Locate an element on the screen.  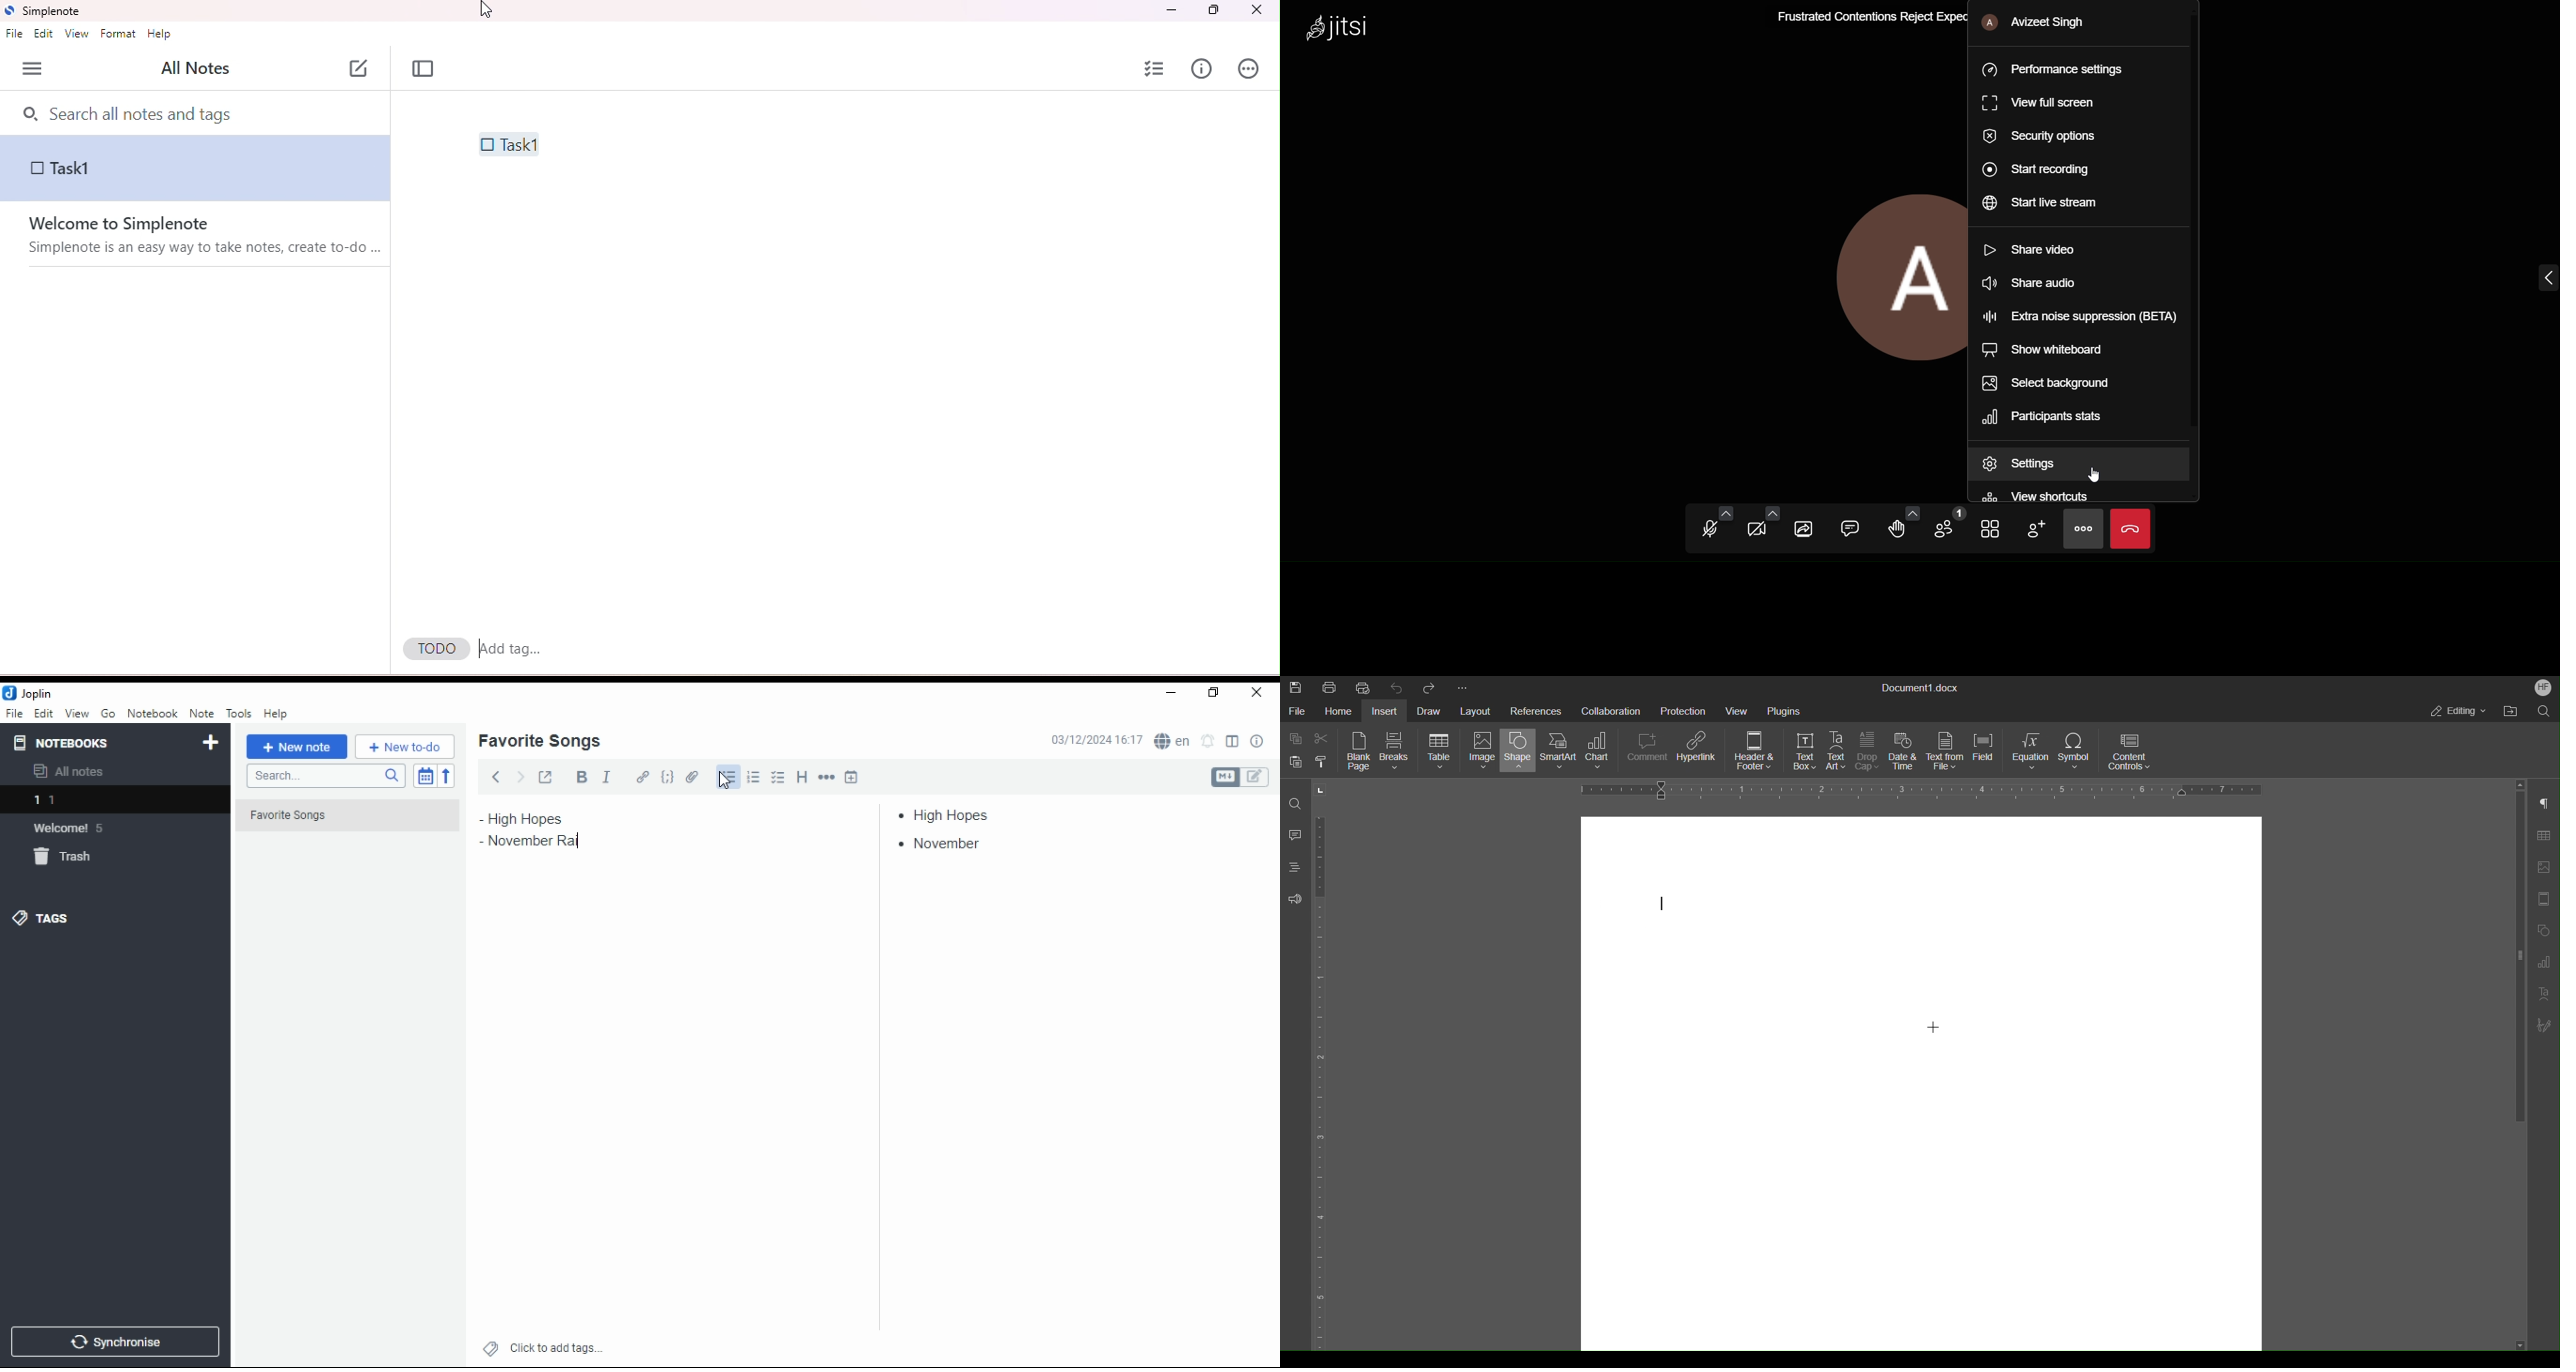
Horizontal Ruler is located at coordinates (1325, 1082).